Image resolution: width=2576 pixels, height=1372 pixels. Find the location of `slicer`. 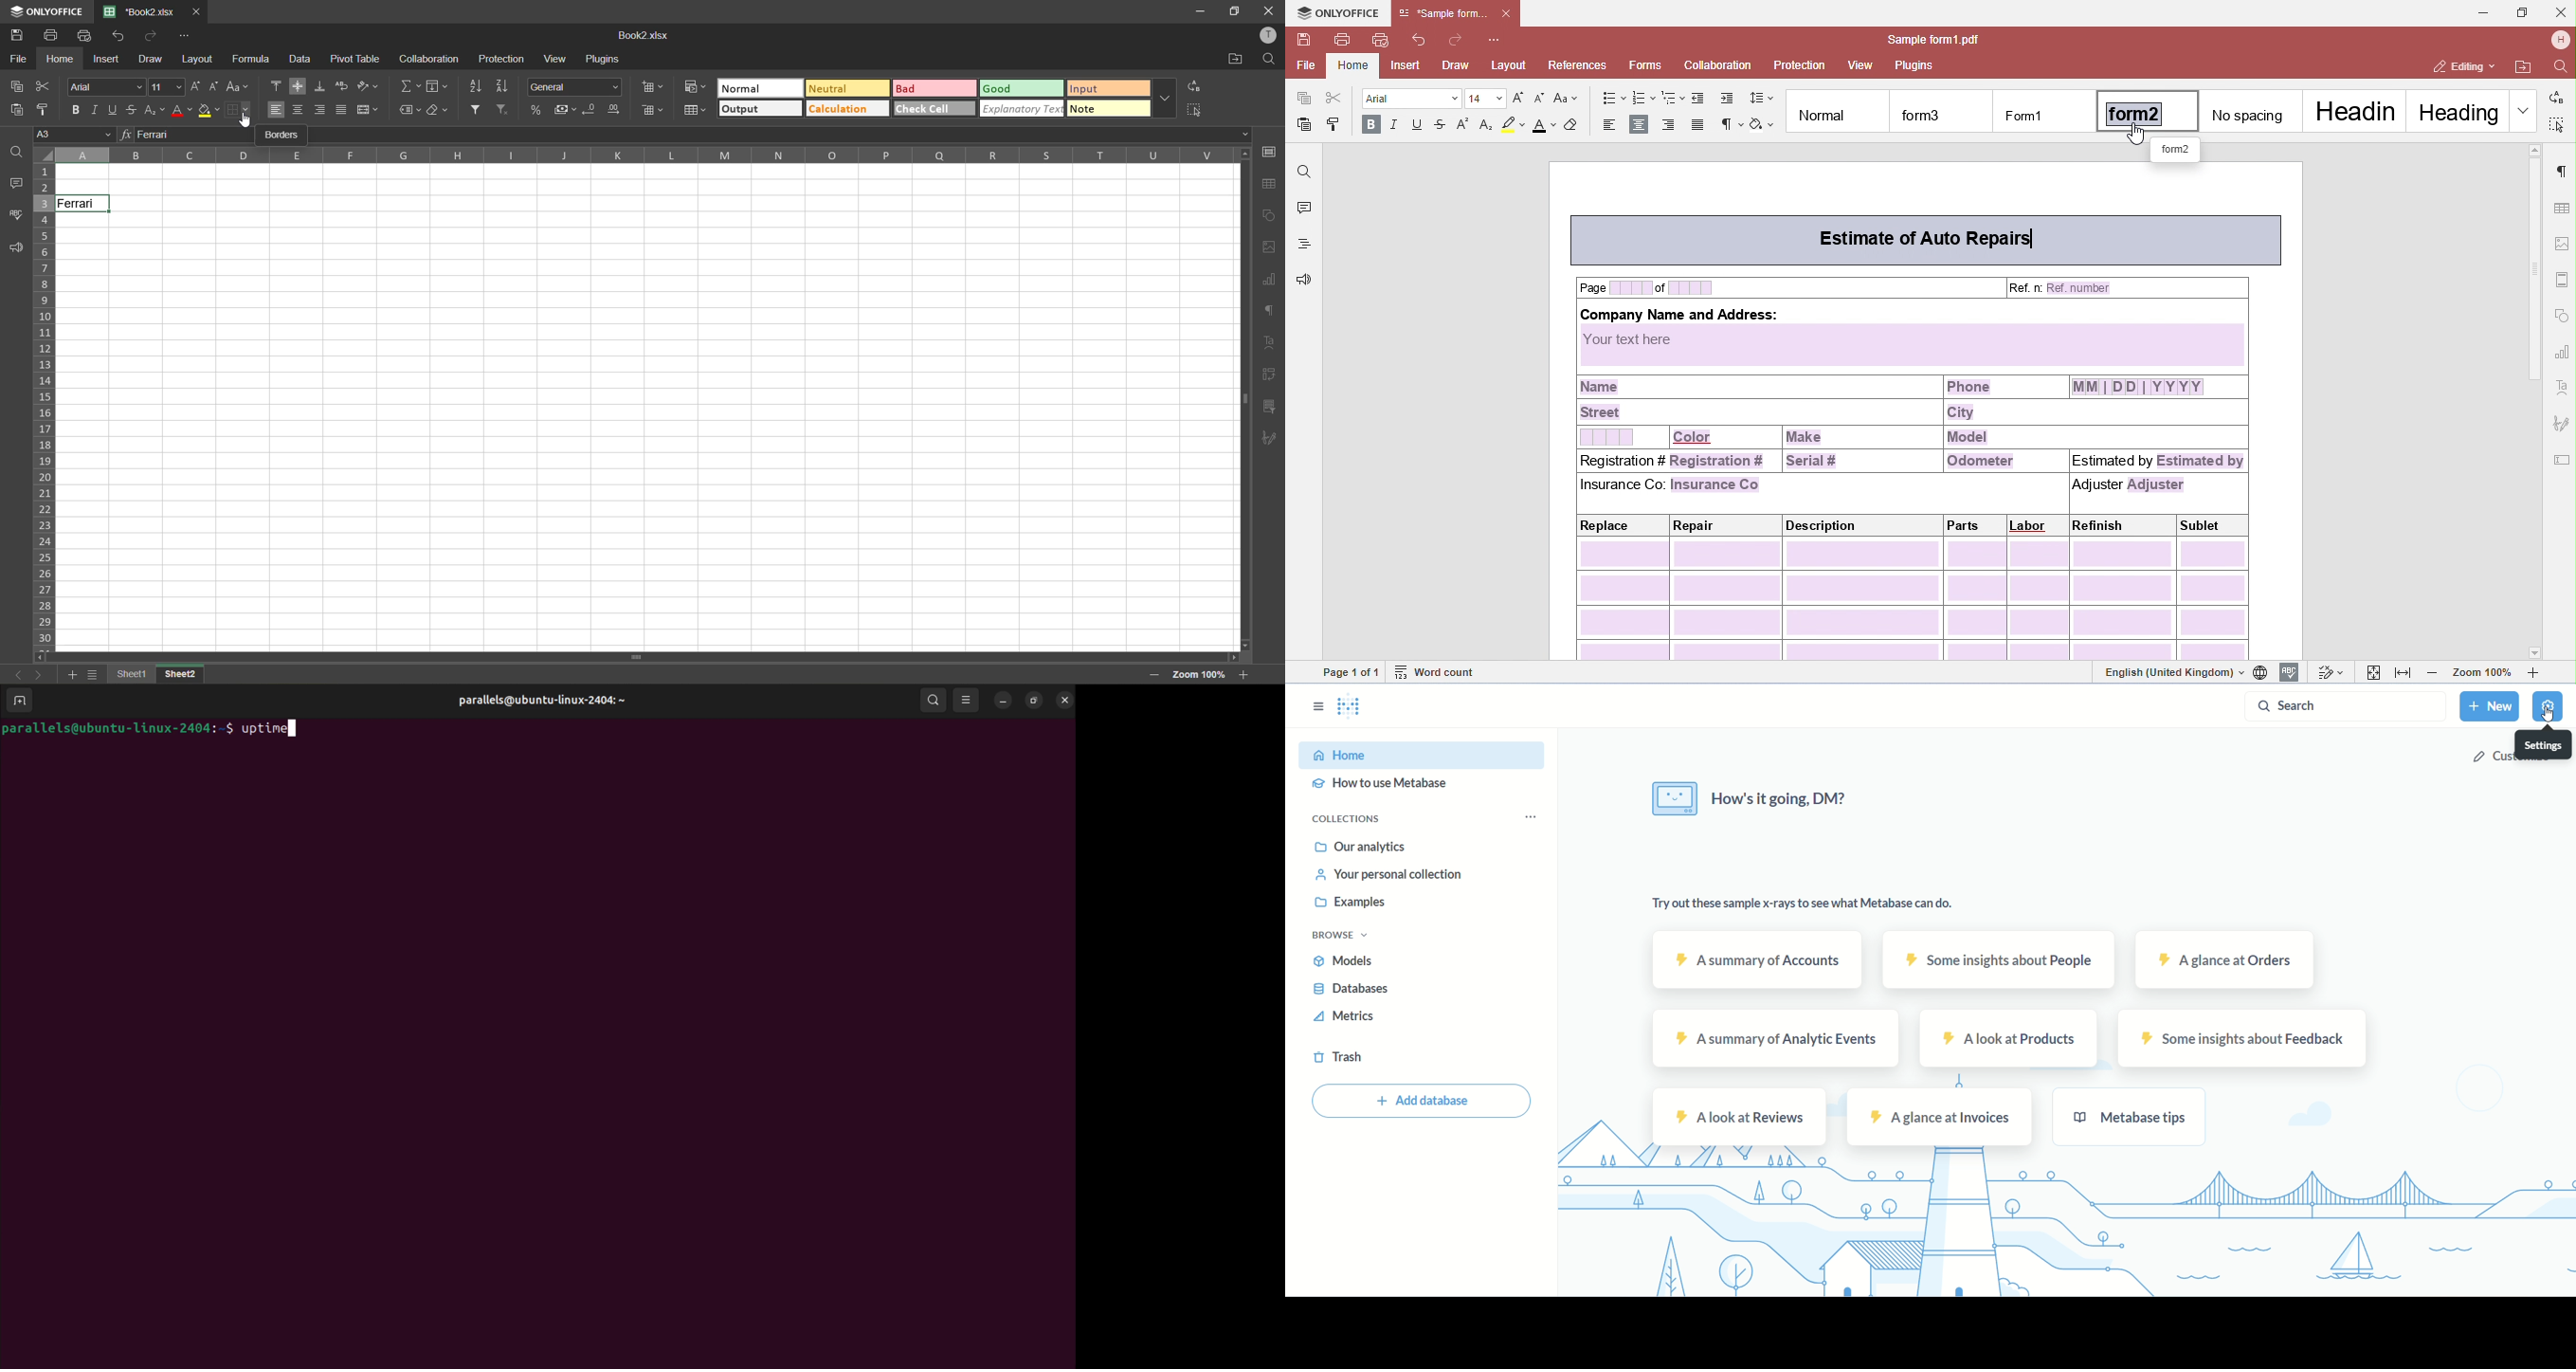

slicer is located at coordinates (1269, 405).